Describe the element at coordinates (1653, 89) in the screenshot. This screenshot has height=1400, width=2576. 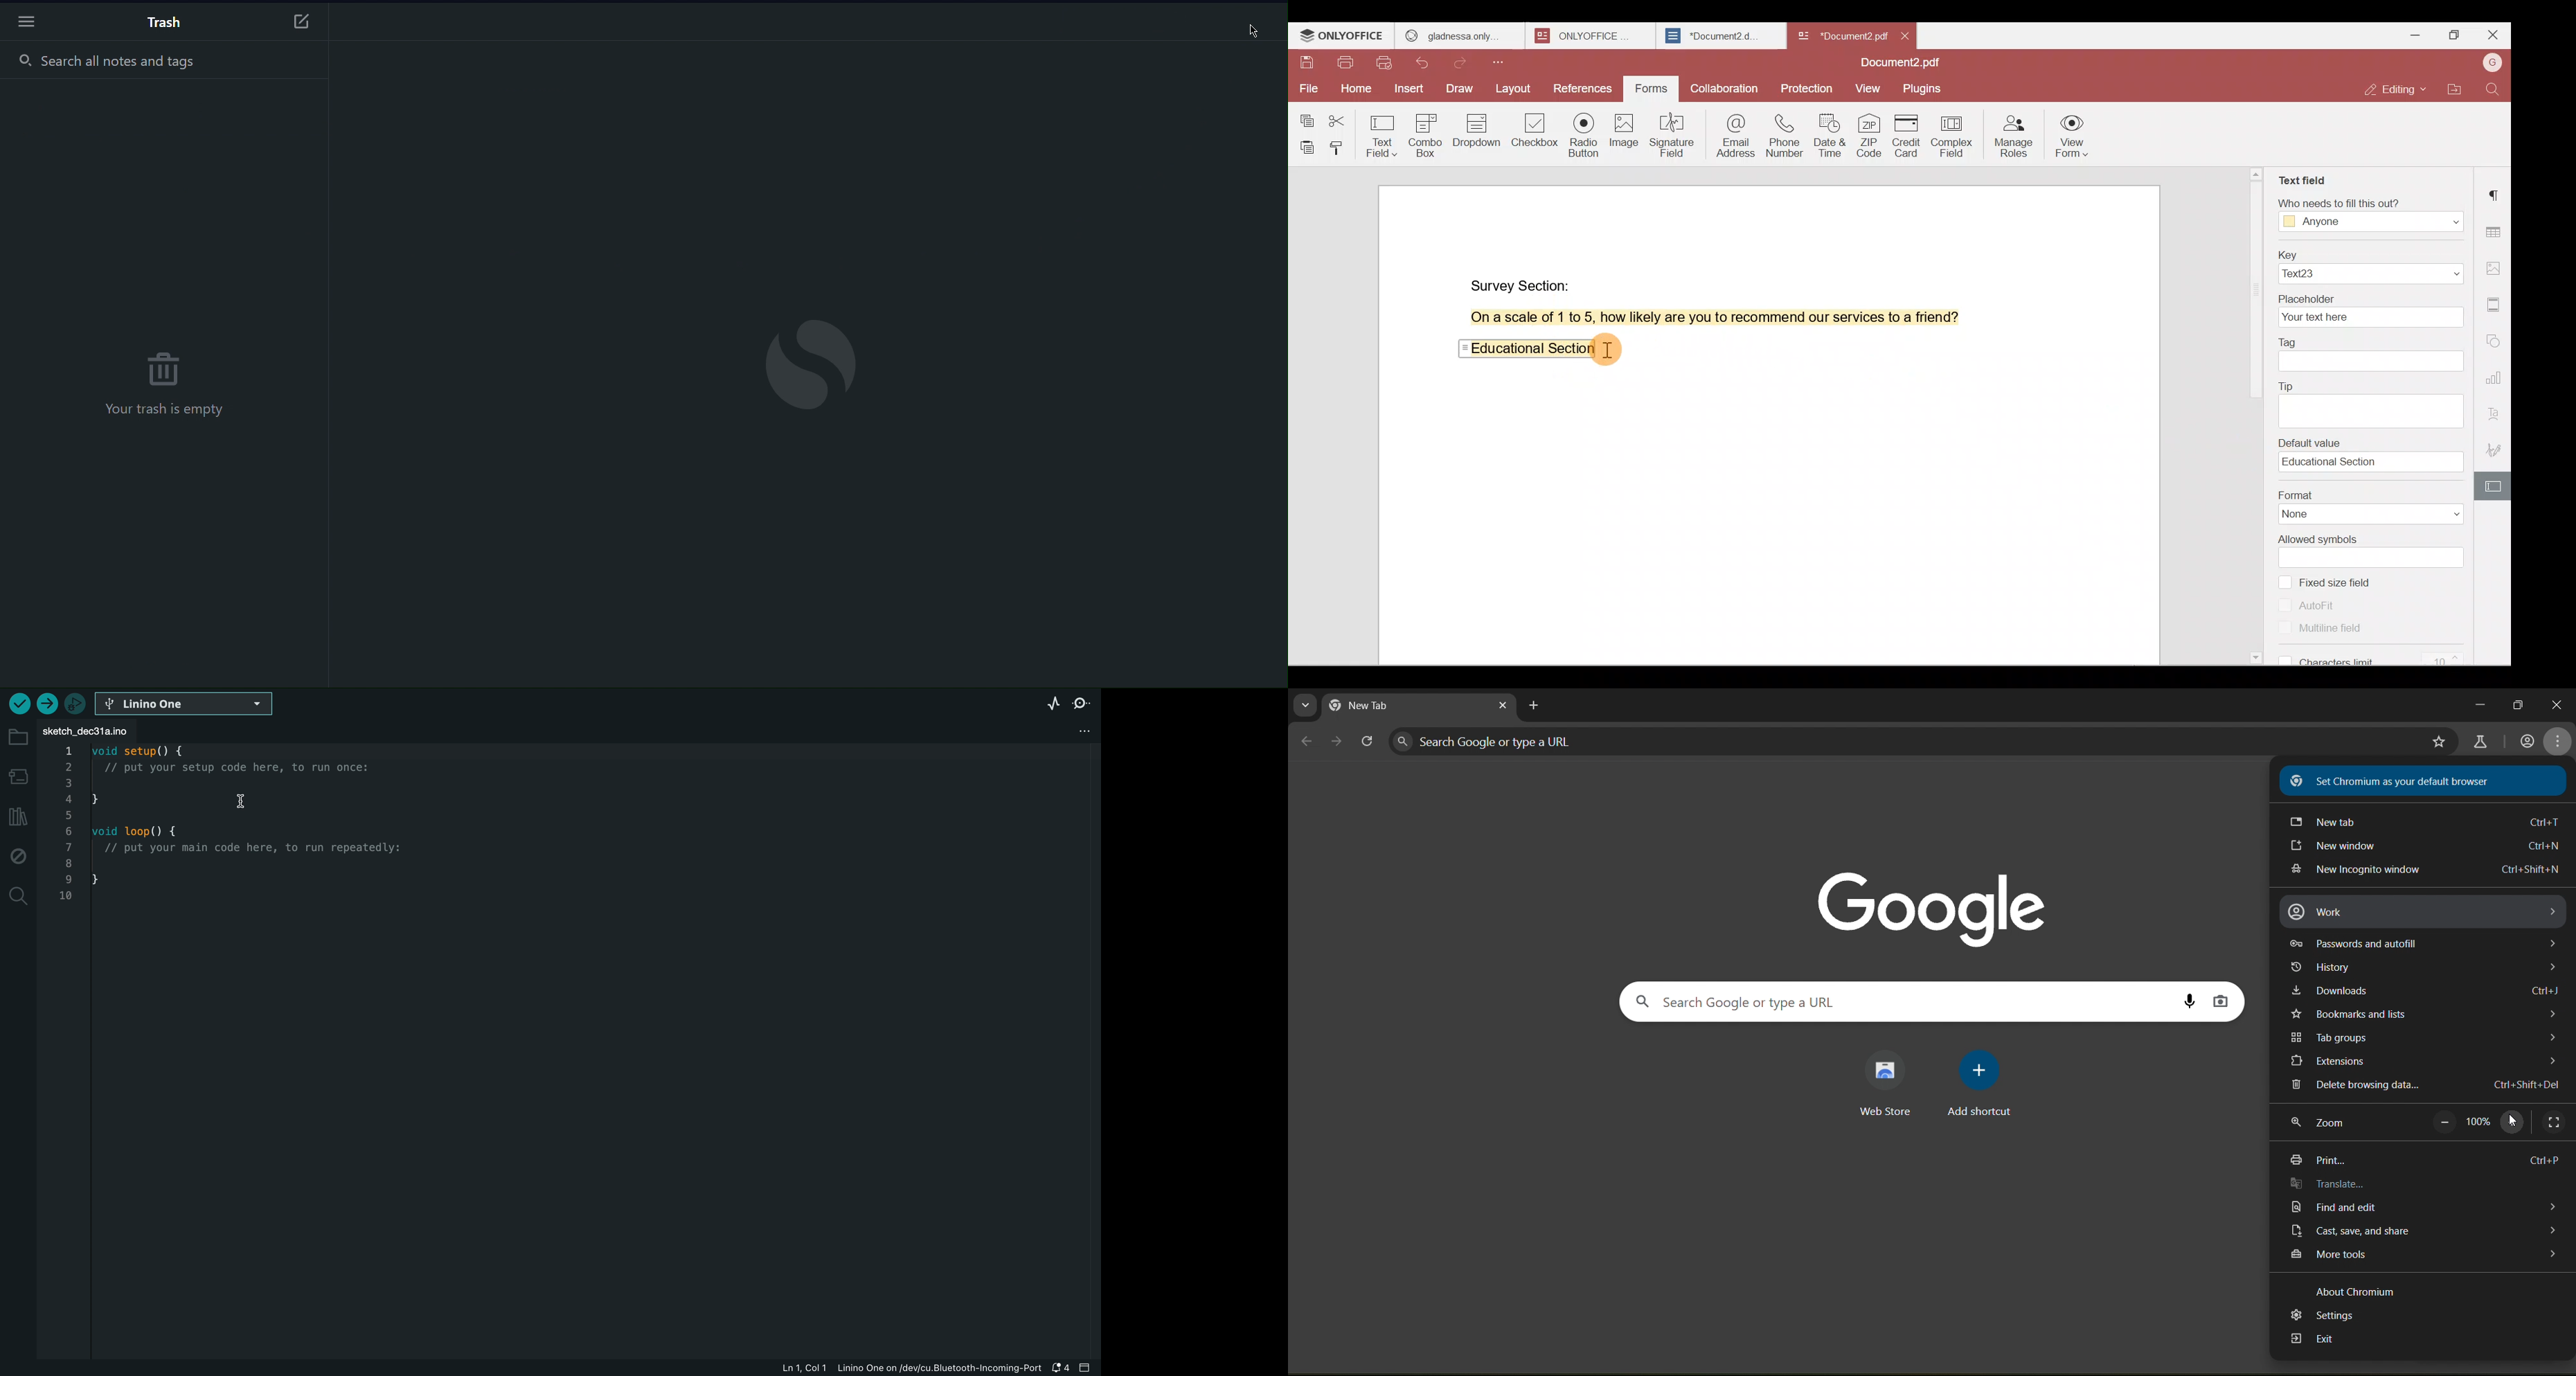
I see `Forms` at that location.